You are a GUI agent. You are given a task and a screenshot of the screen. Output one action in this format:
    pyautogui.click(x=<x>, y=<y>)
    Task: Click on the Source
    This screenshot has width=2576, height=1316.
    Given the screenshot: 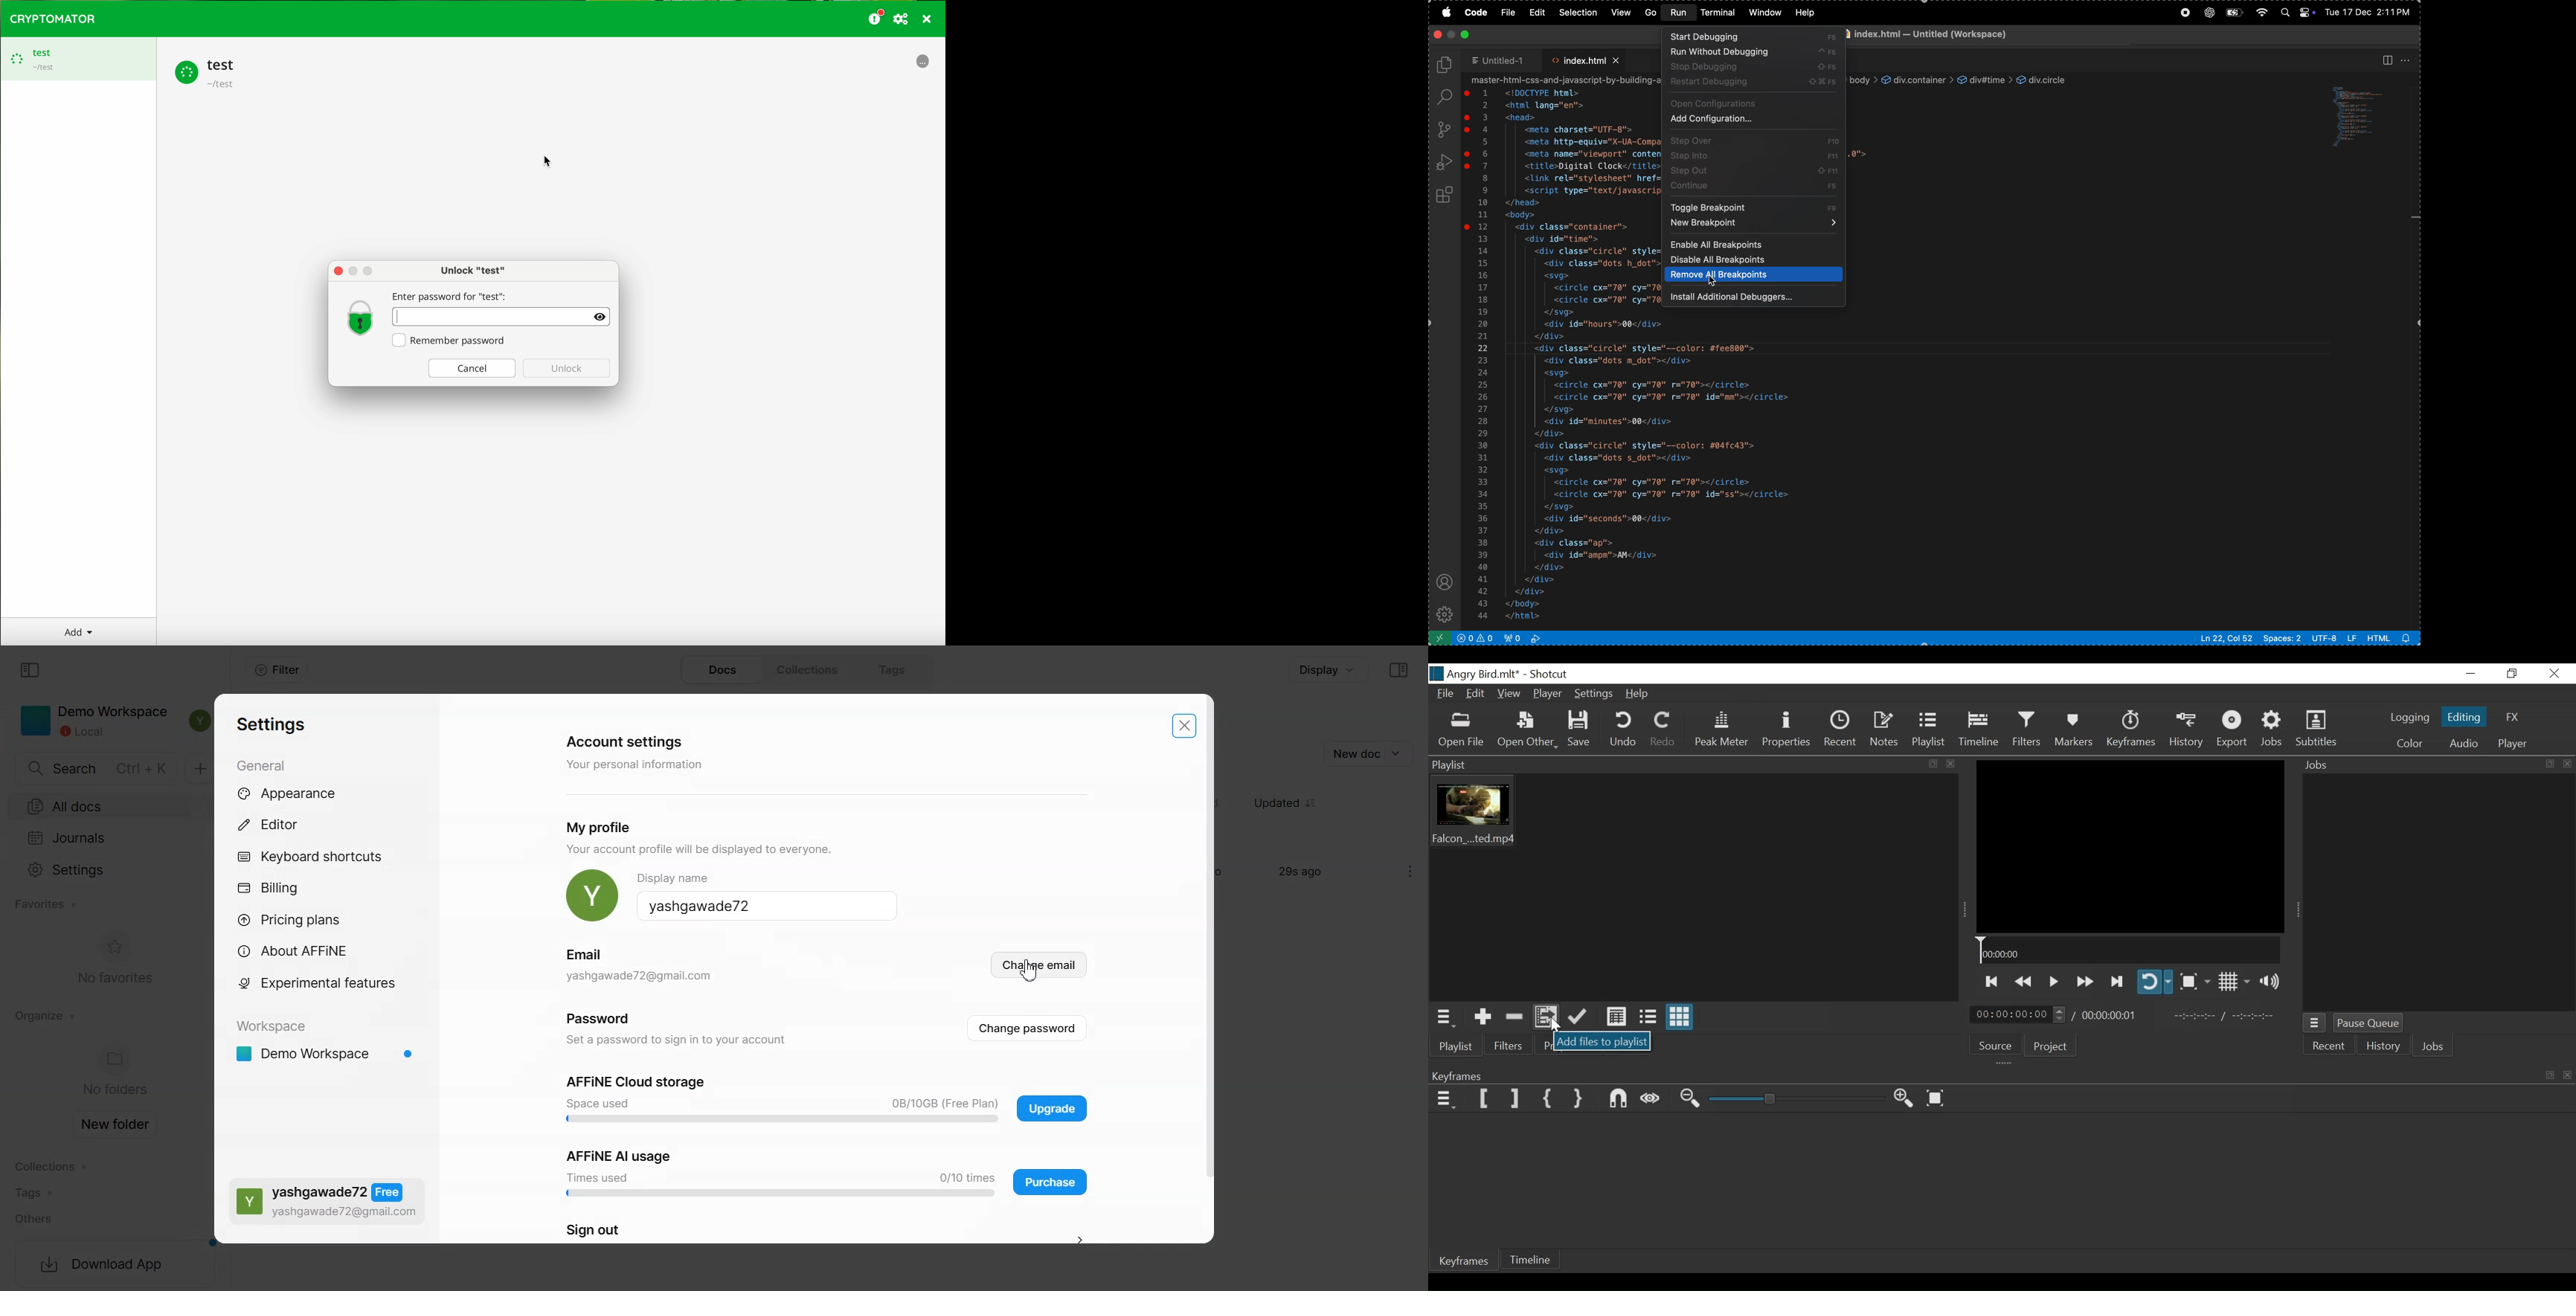 What is the action you would take?
    pyautogui.click(x=1997, y=1045)
    